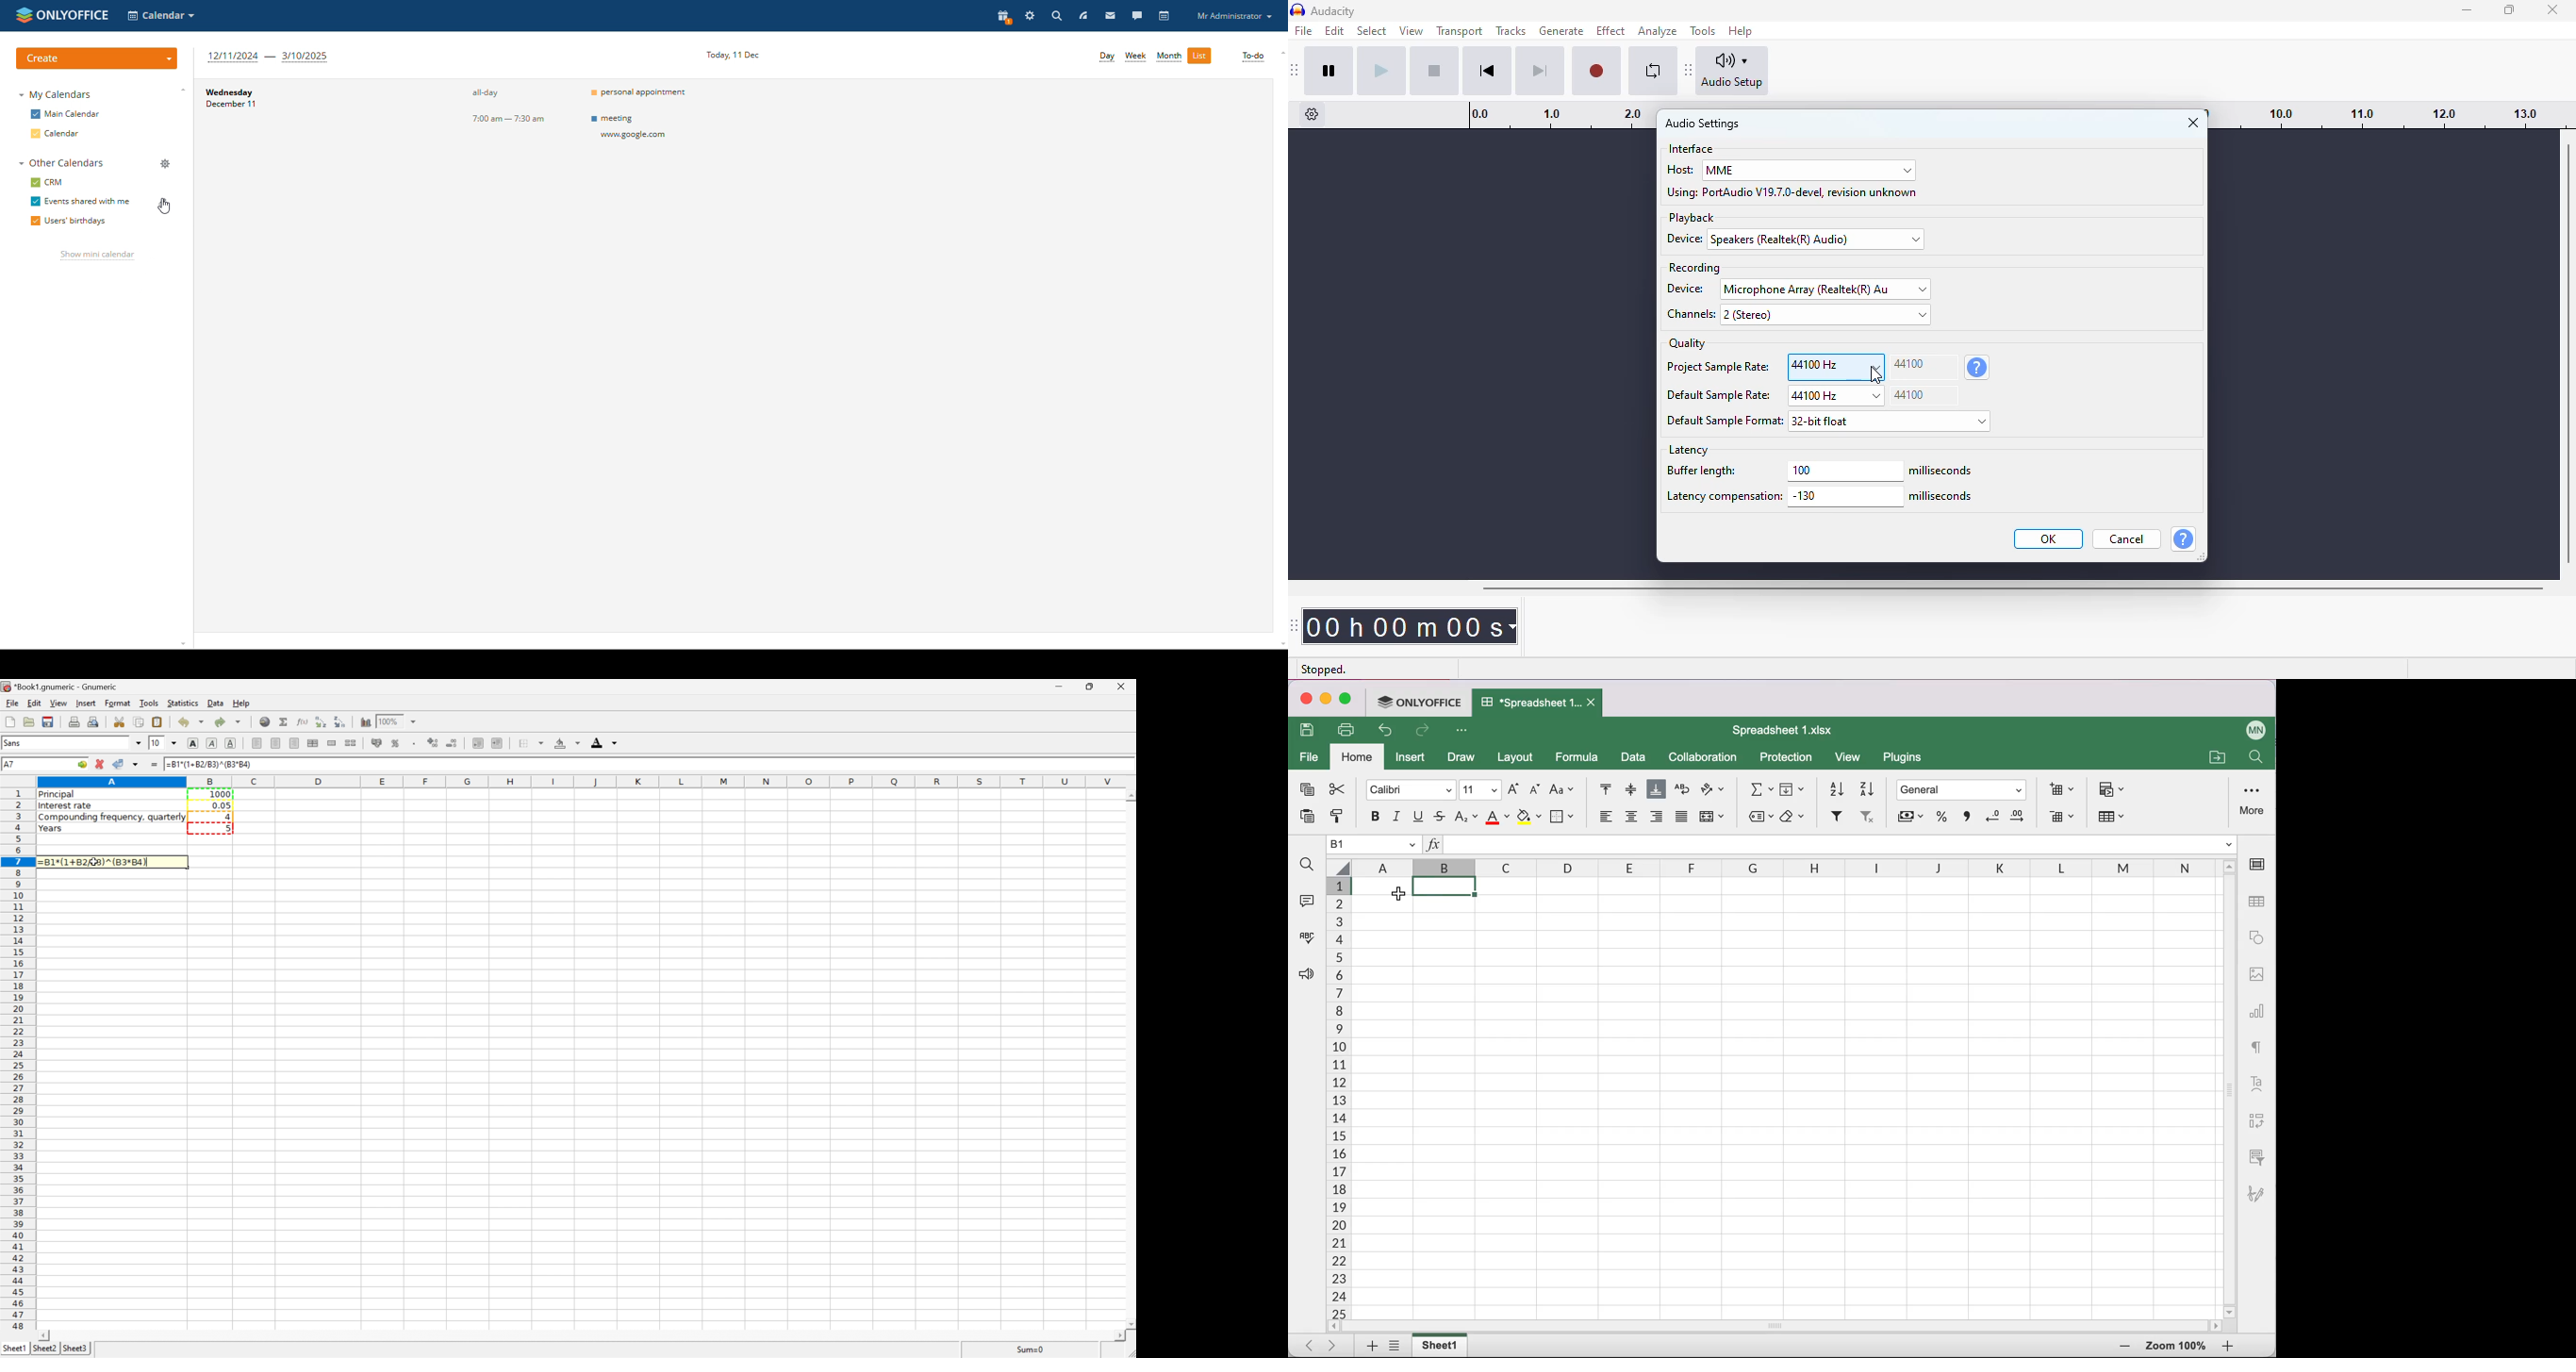 Image resolution: width=2576 pixels, height=1372 pixels. I want to click on latency, so click(1689, 450).